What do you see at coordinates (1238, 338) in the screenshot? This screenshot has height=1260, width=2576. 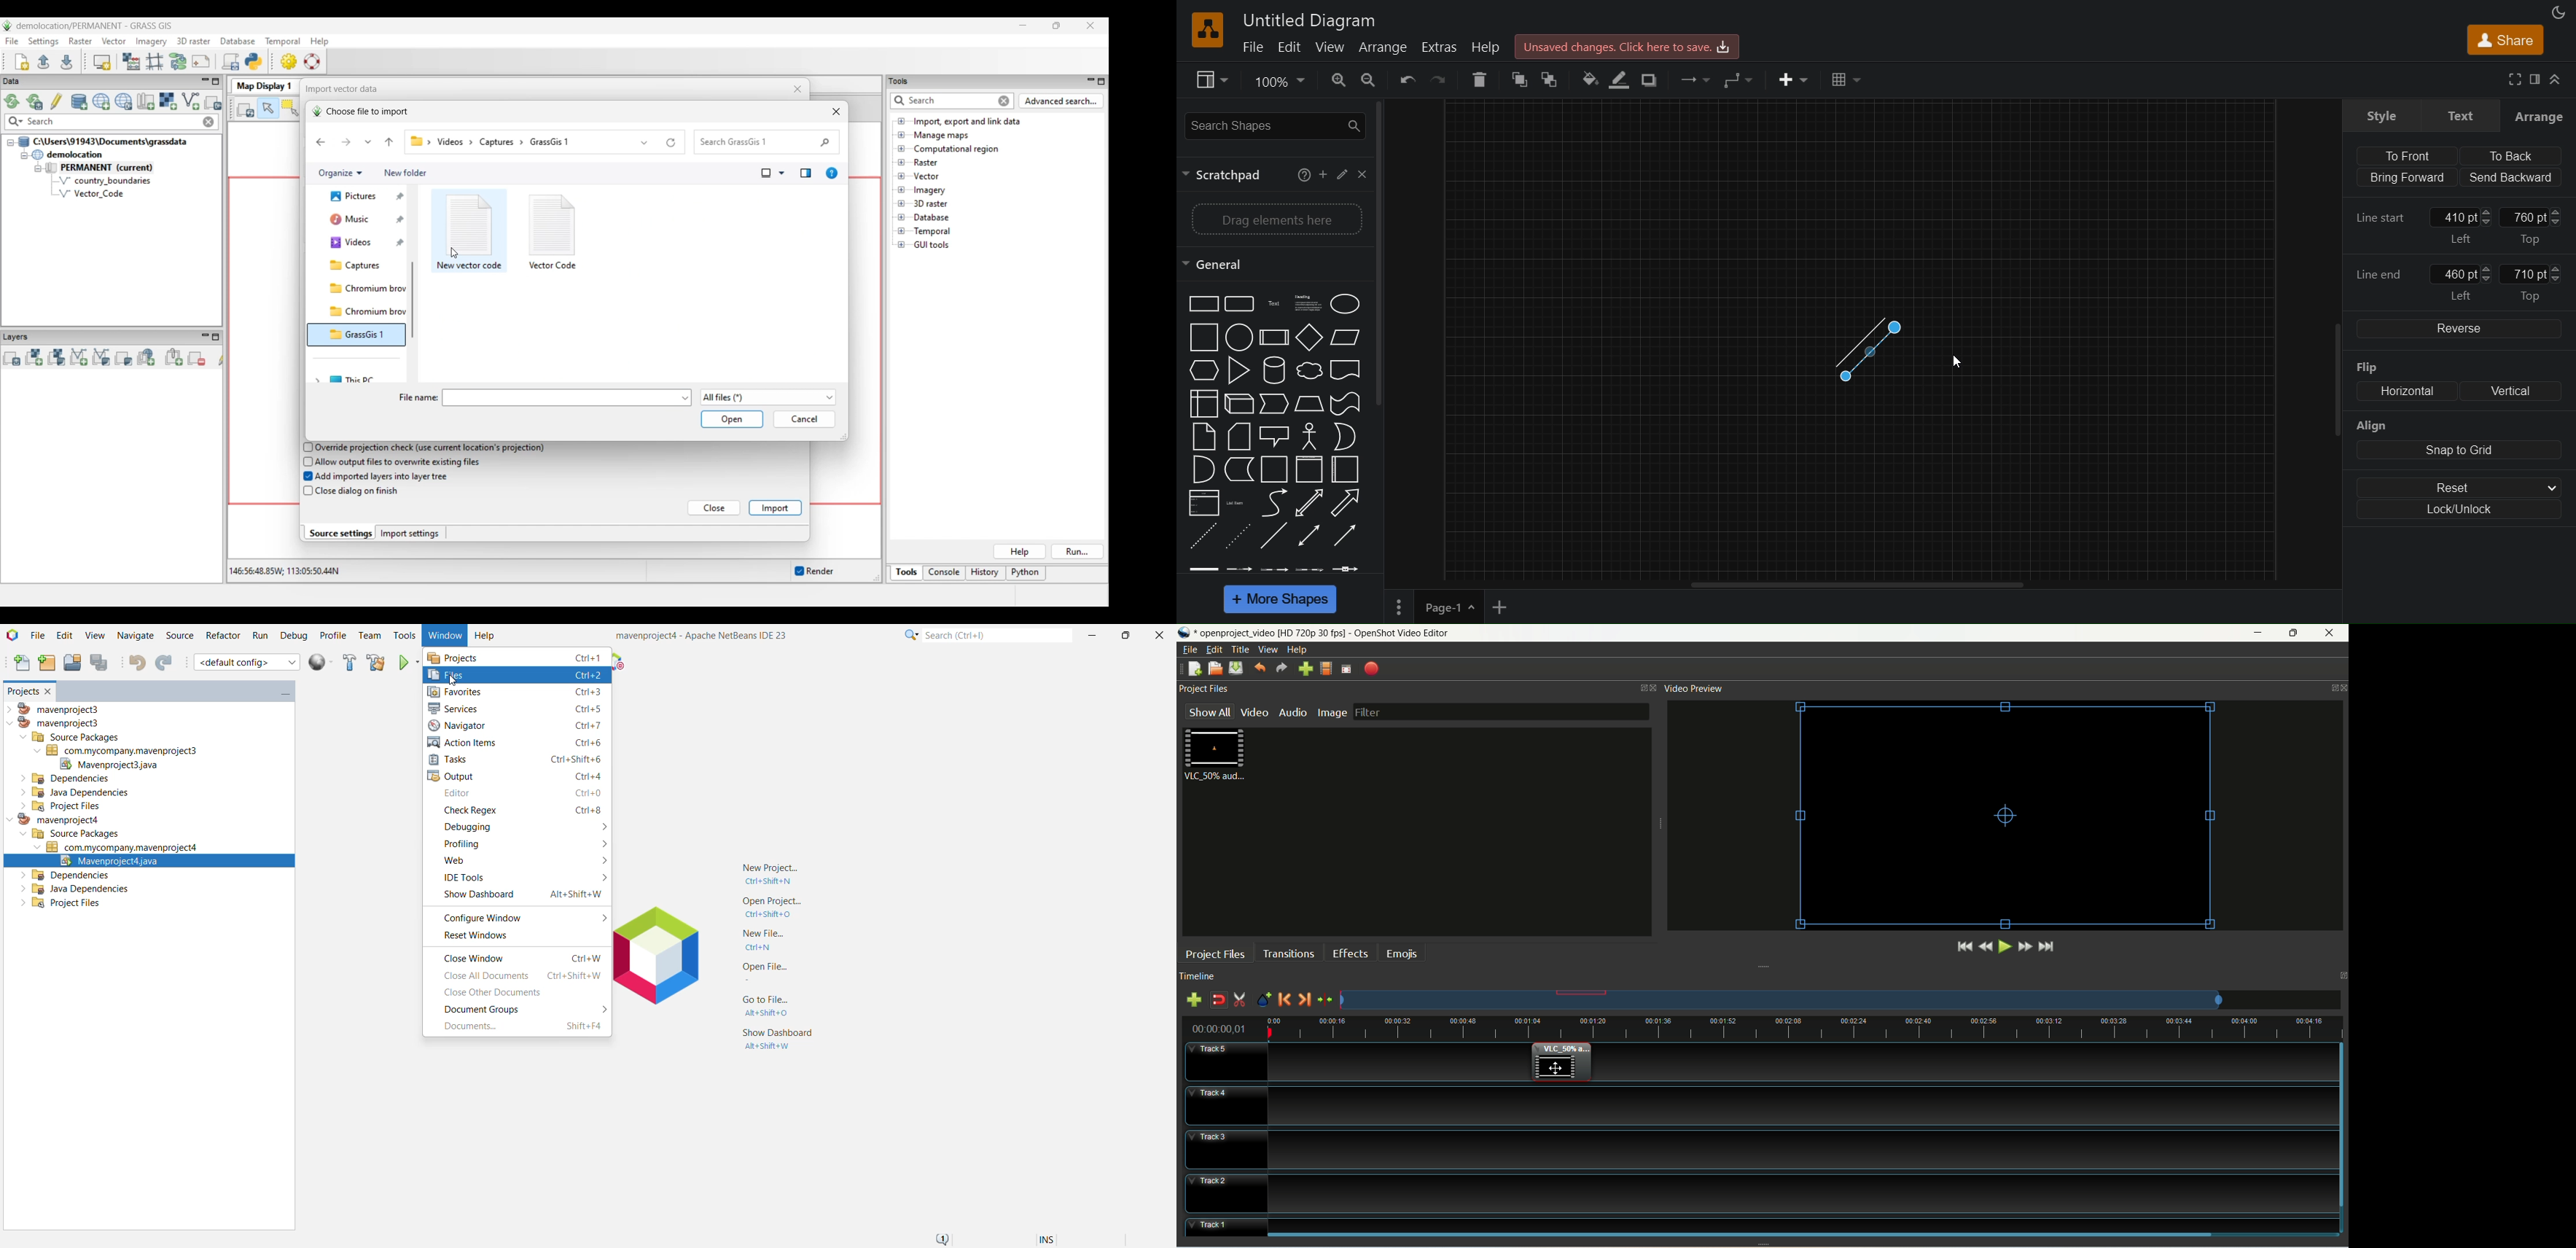 I see `Circle` at bounding box center [1238, 338].